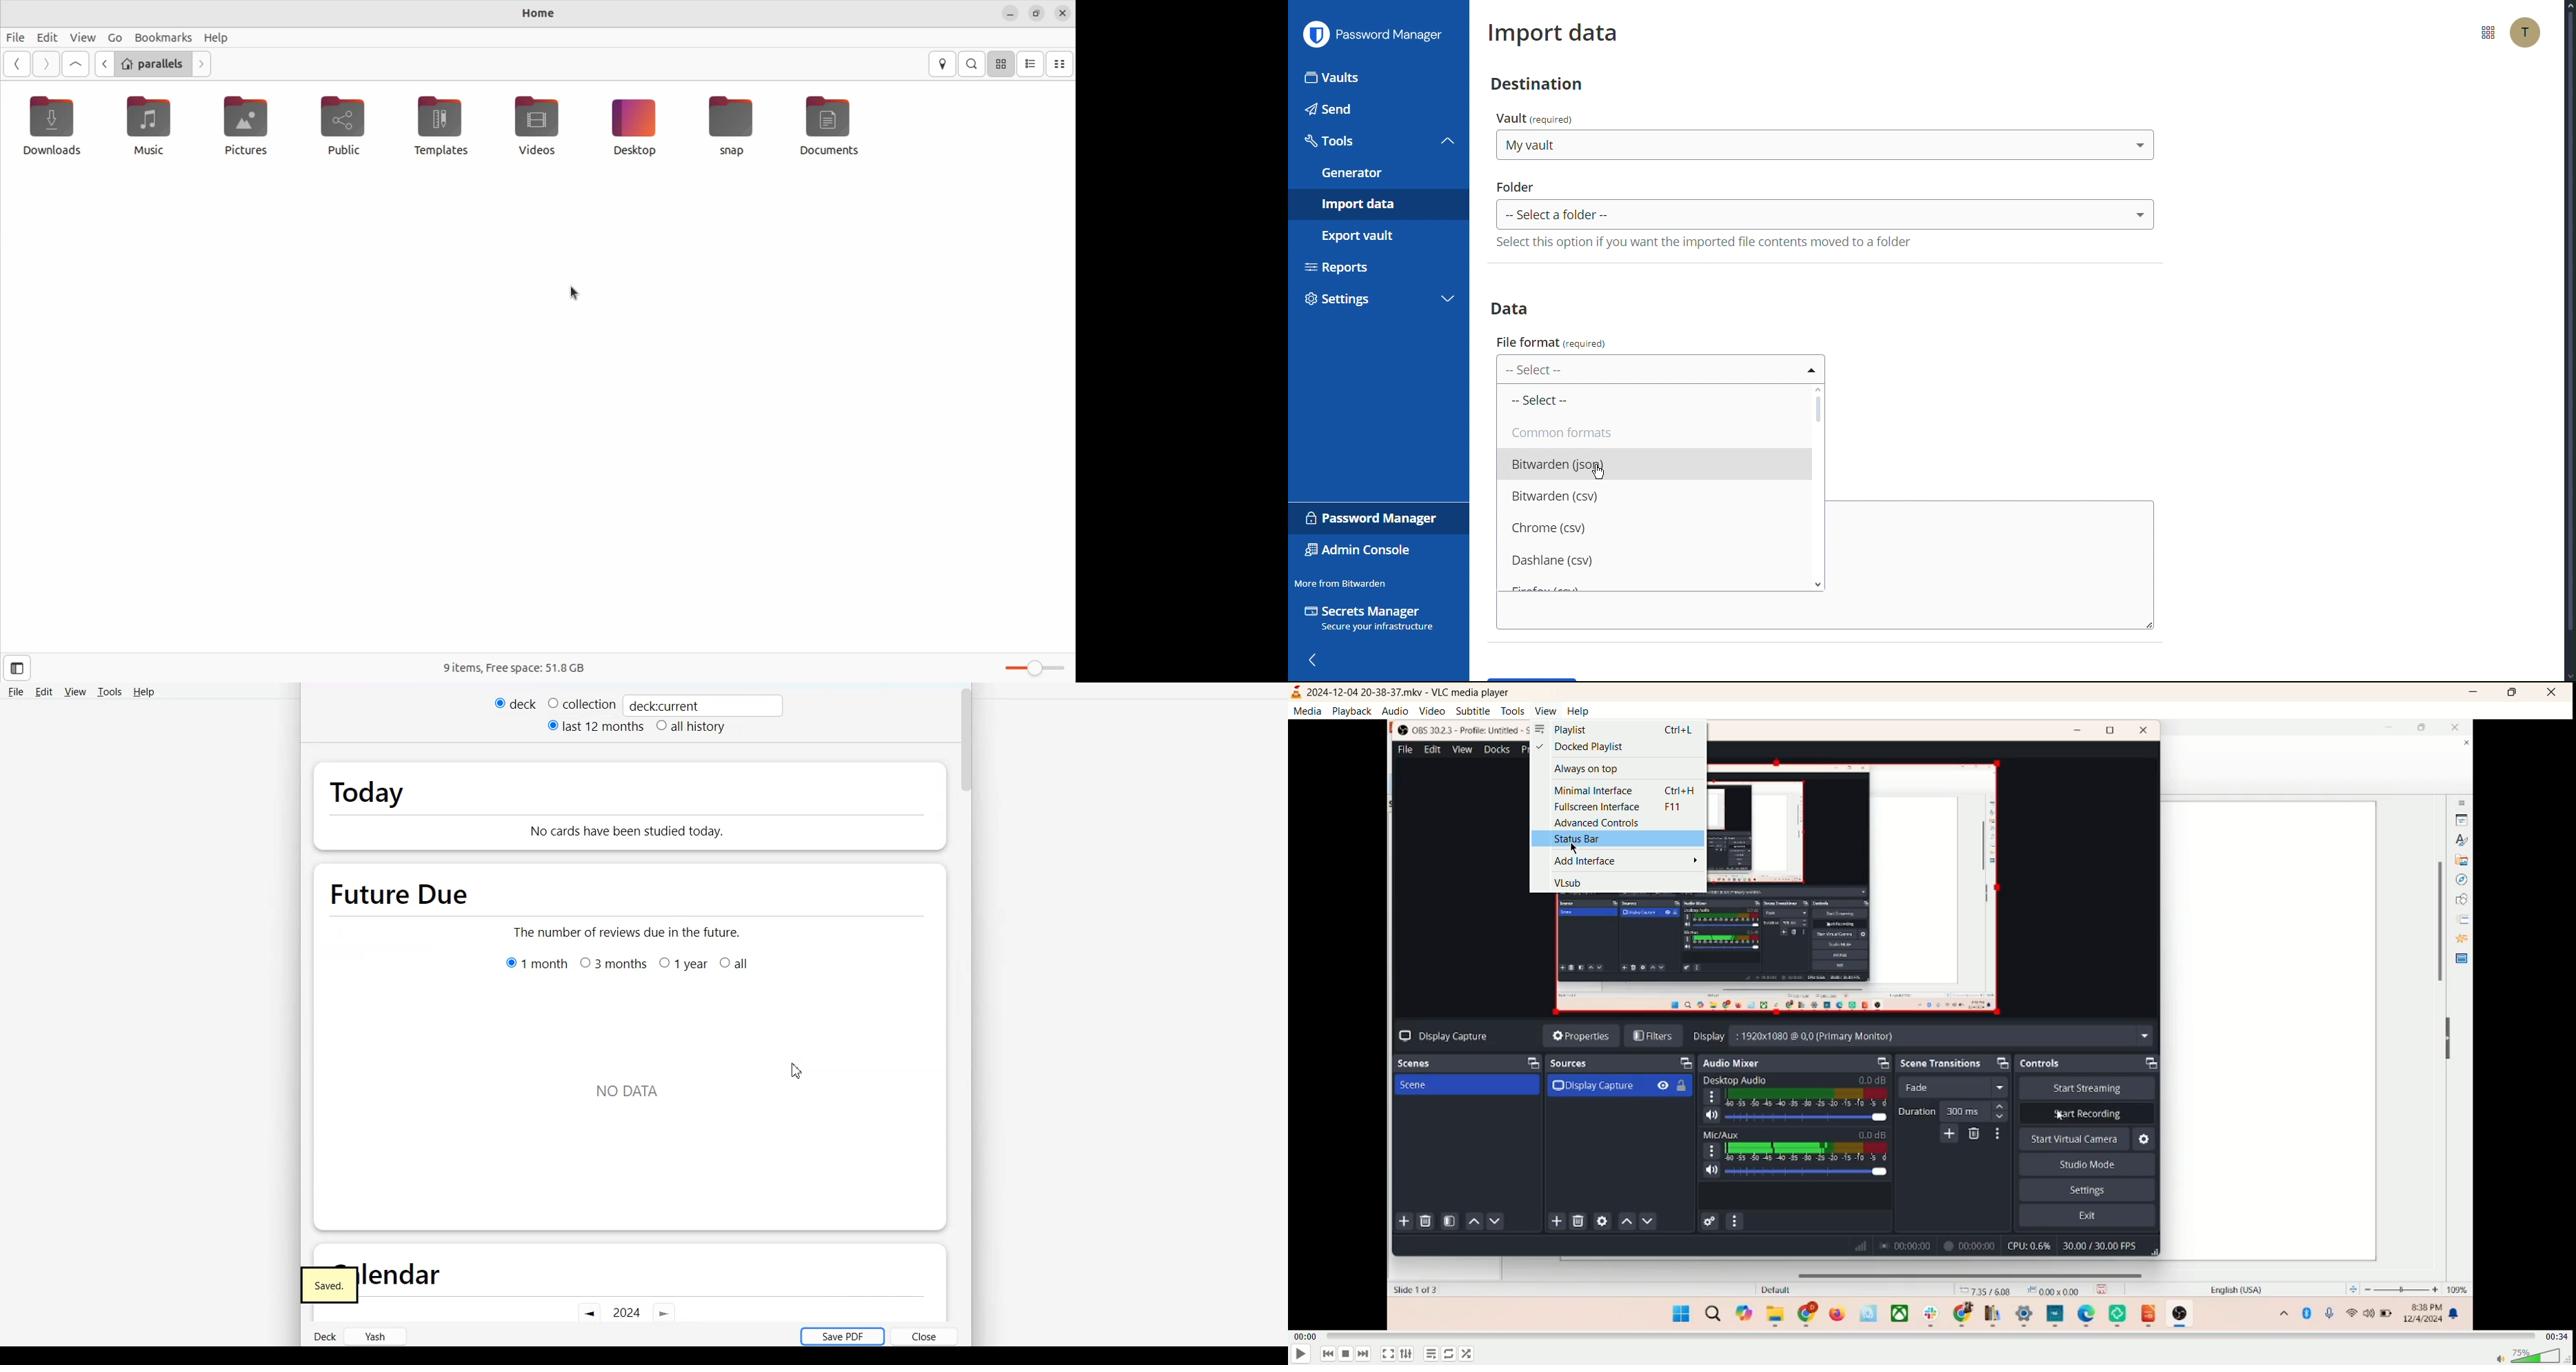 The image size is (2576, 1372). I want to click on icon view, so click(1003, 64).